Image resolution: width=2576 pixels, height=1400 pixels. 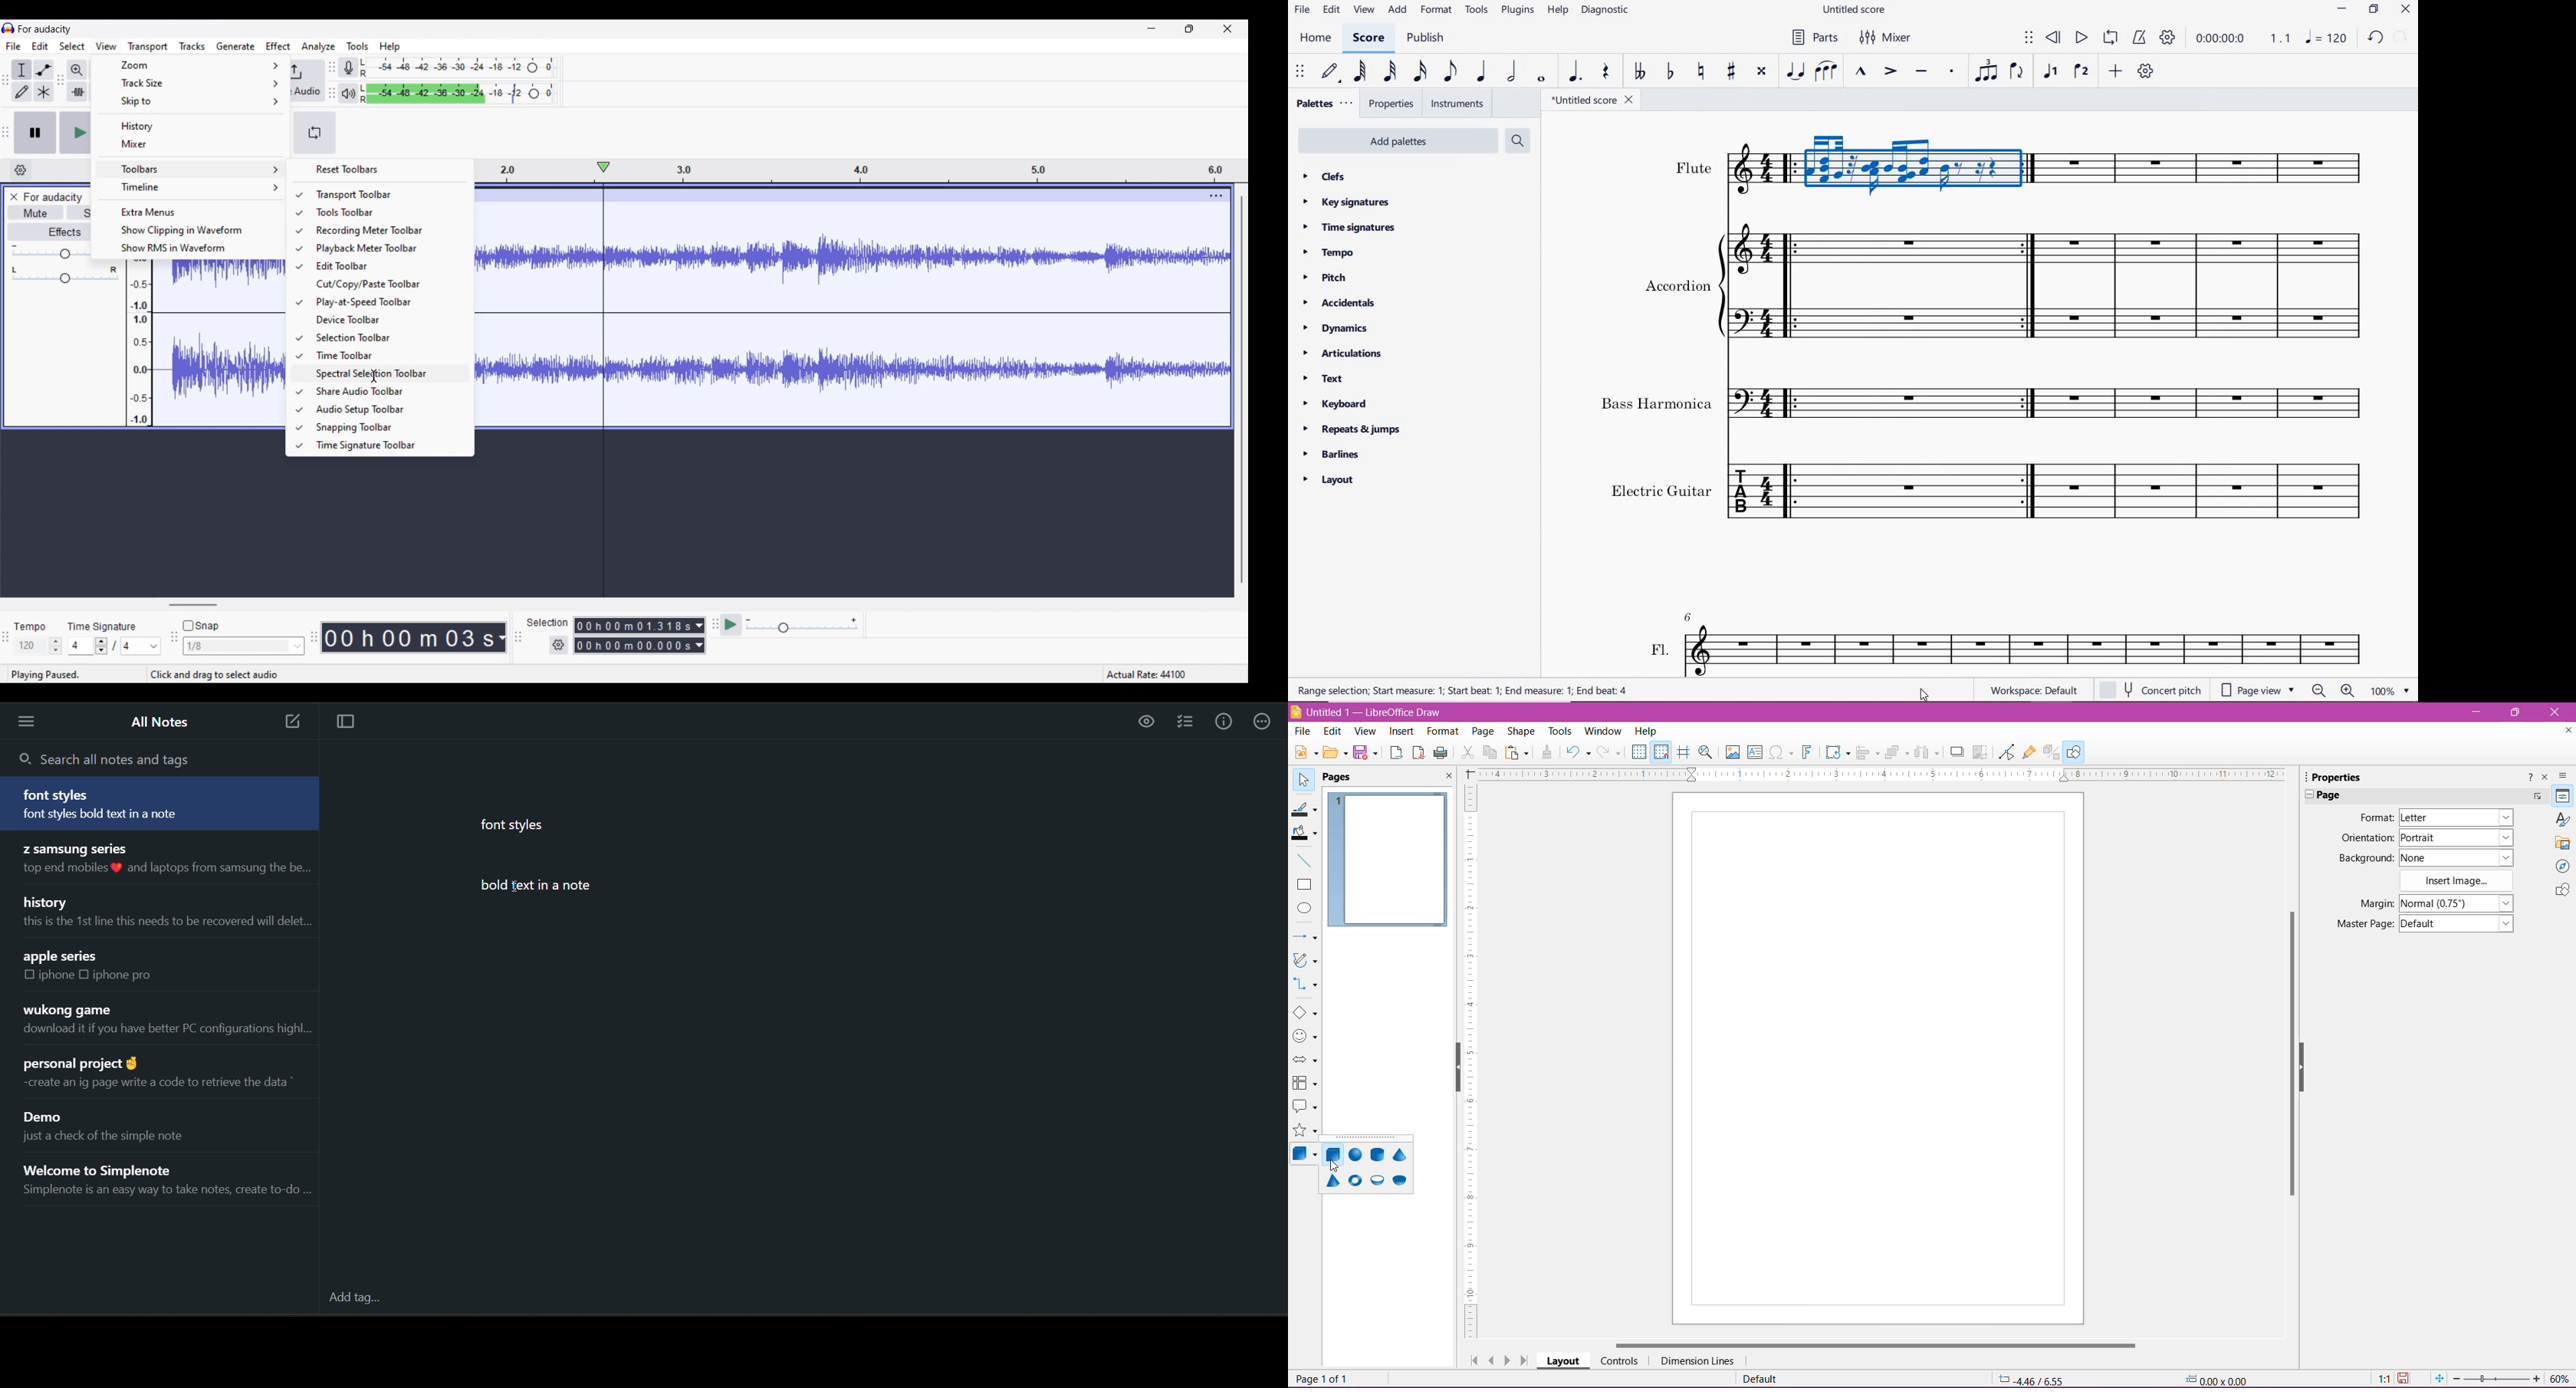 I want to click on Zoom Out, so click(x=2456, y=1379).